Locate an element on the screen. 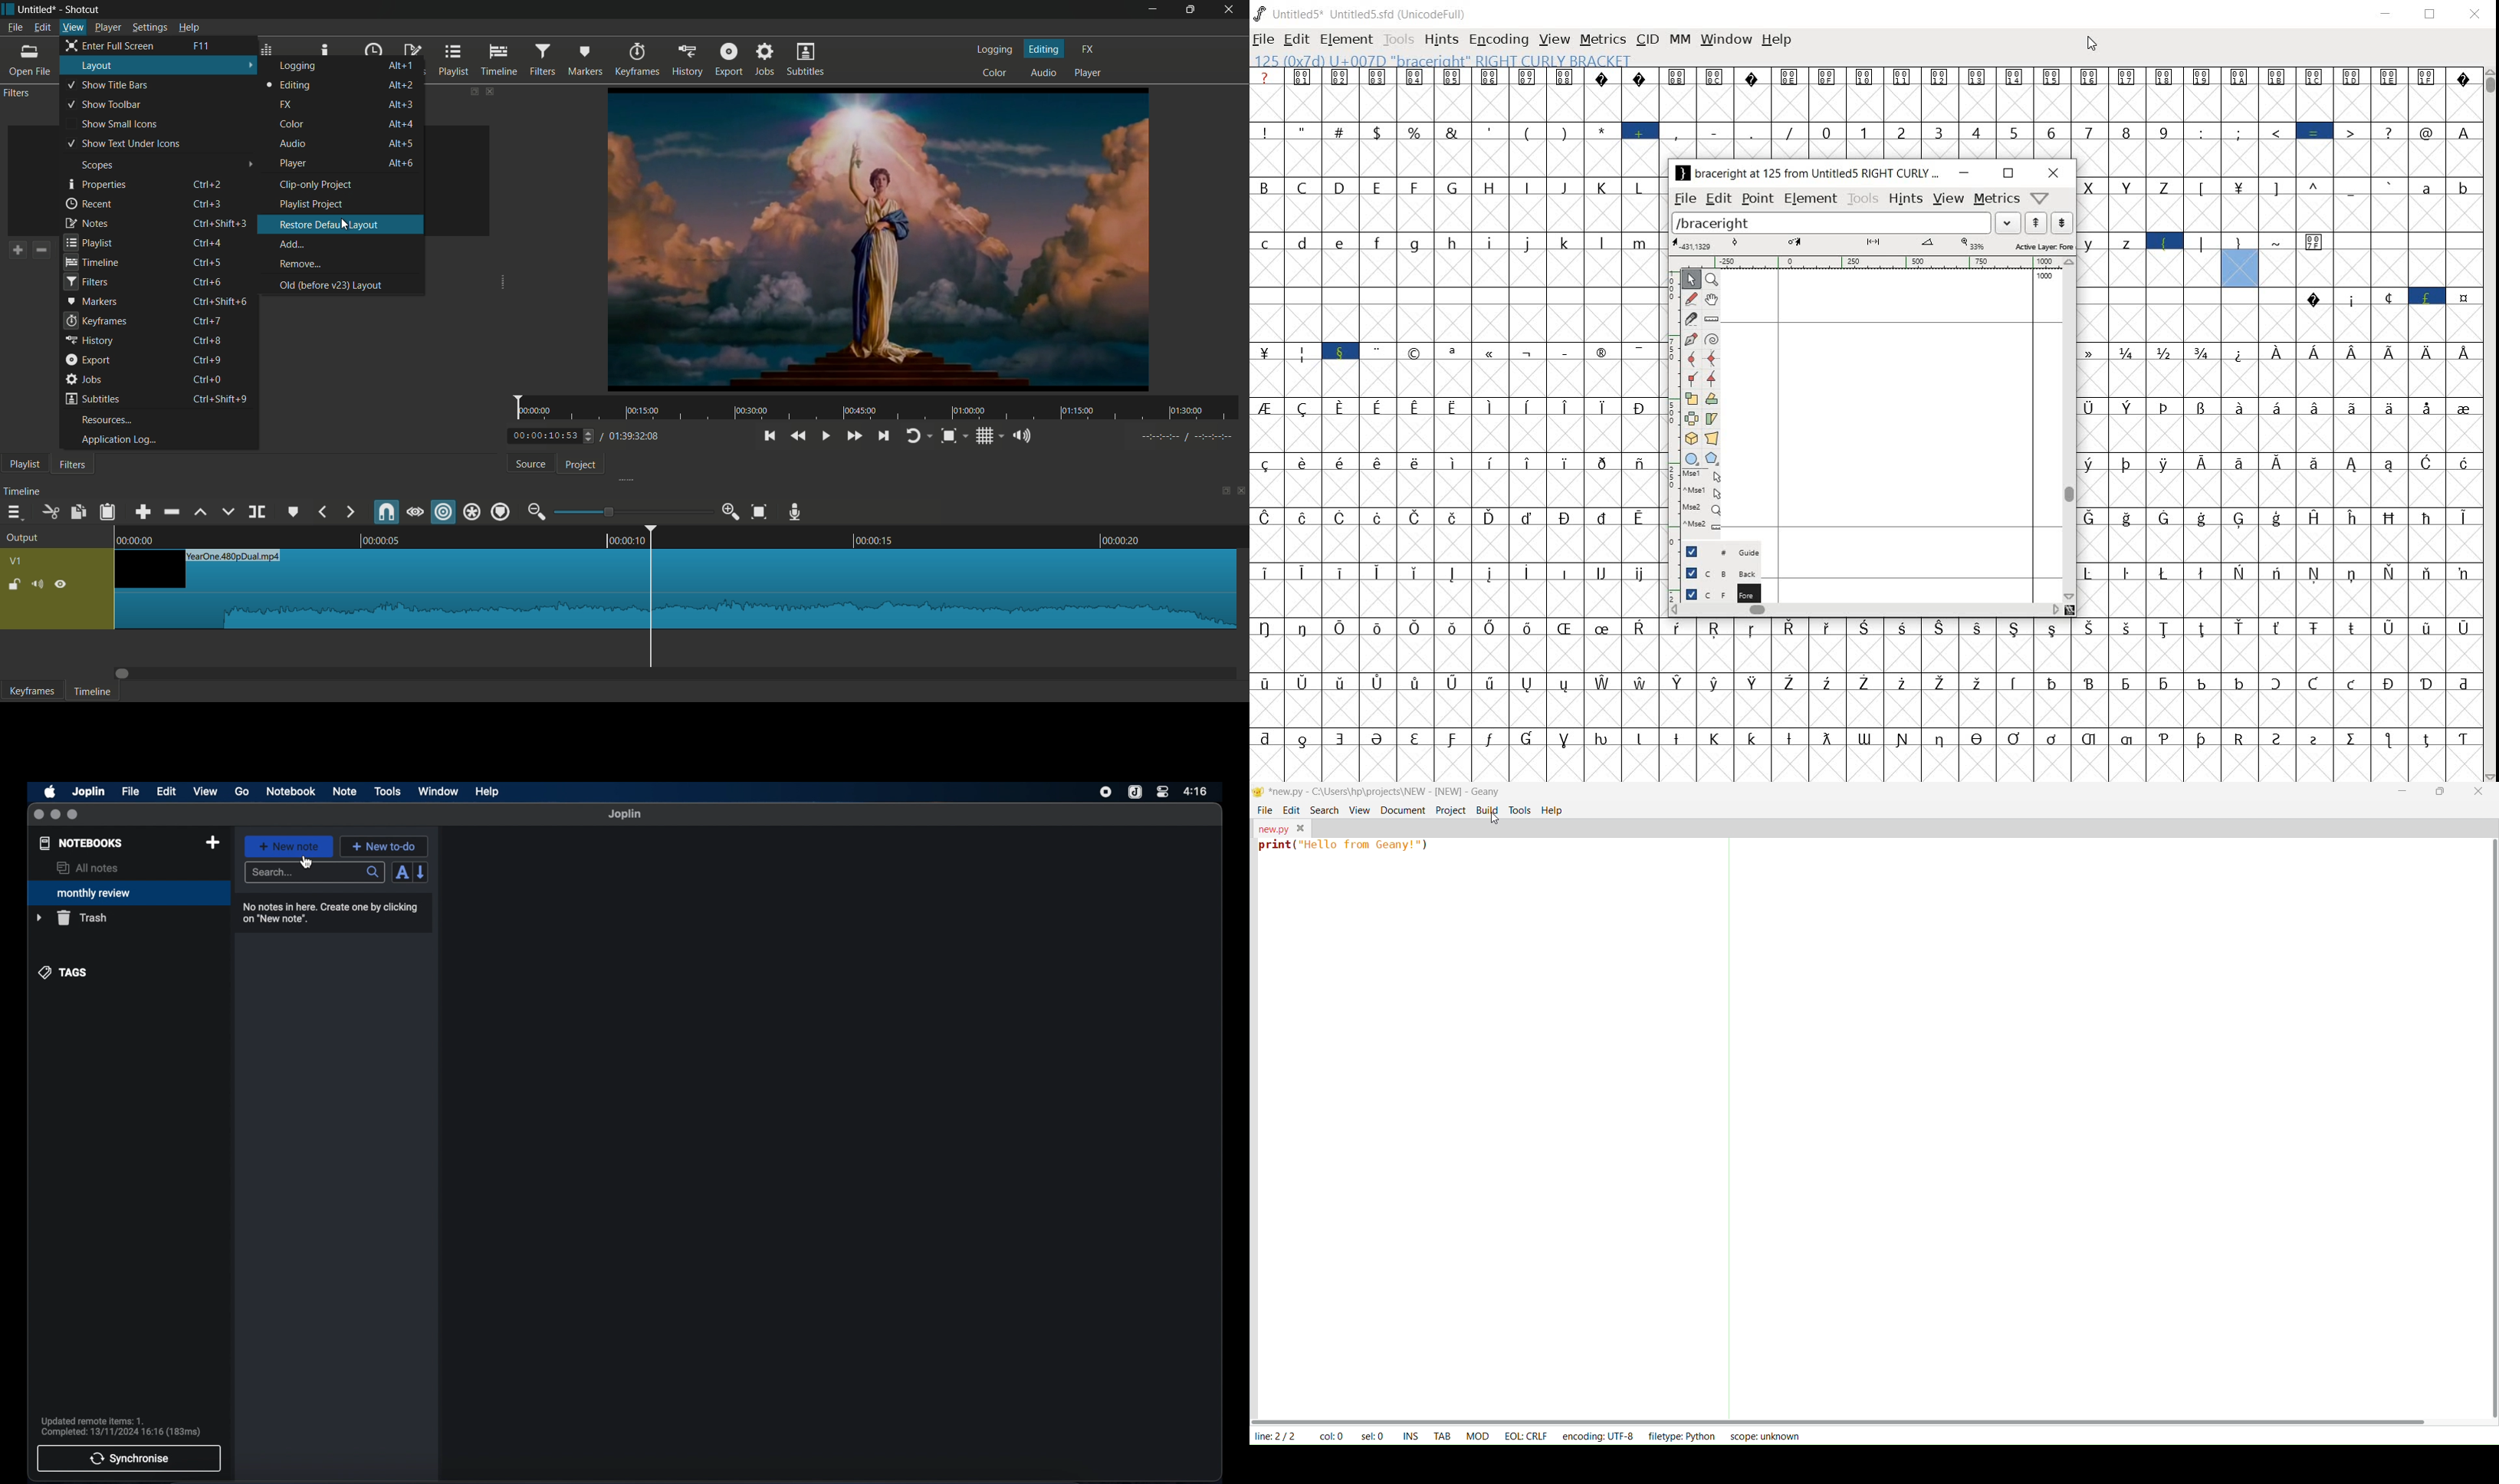 The image size is (2520, 1484). playlist is located at coordinates (89, 241).